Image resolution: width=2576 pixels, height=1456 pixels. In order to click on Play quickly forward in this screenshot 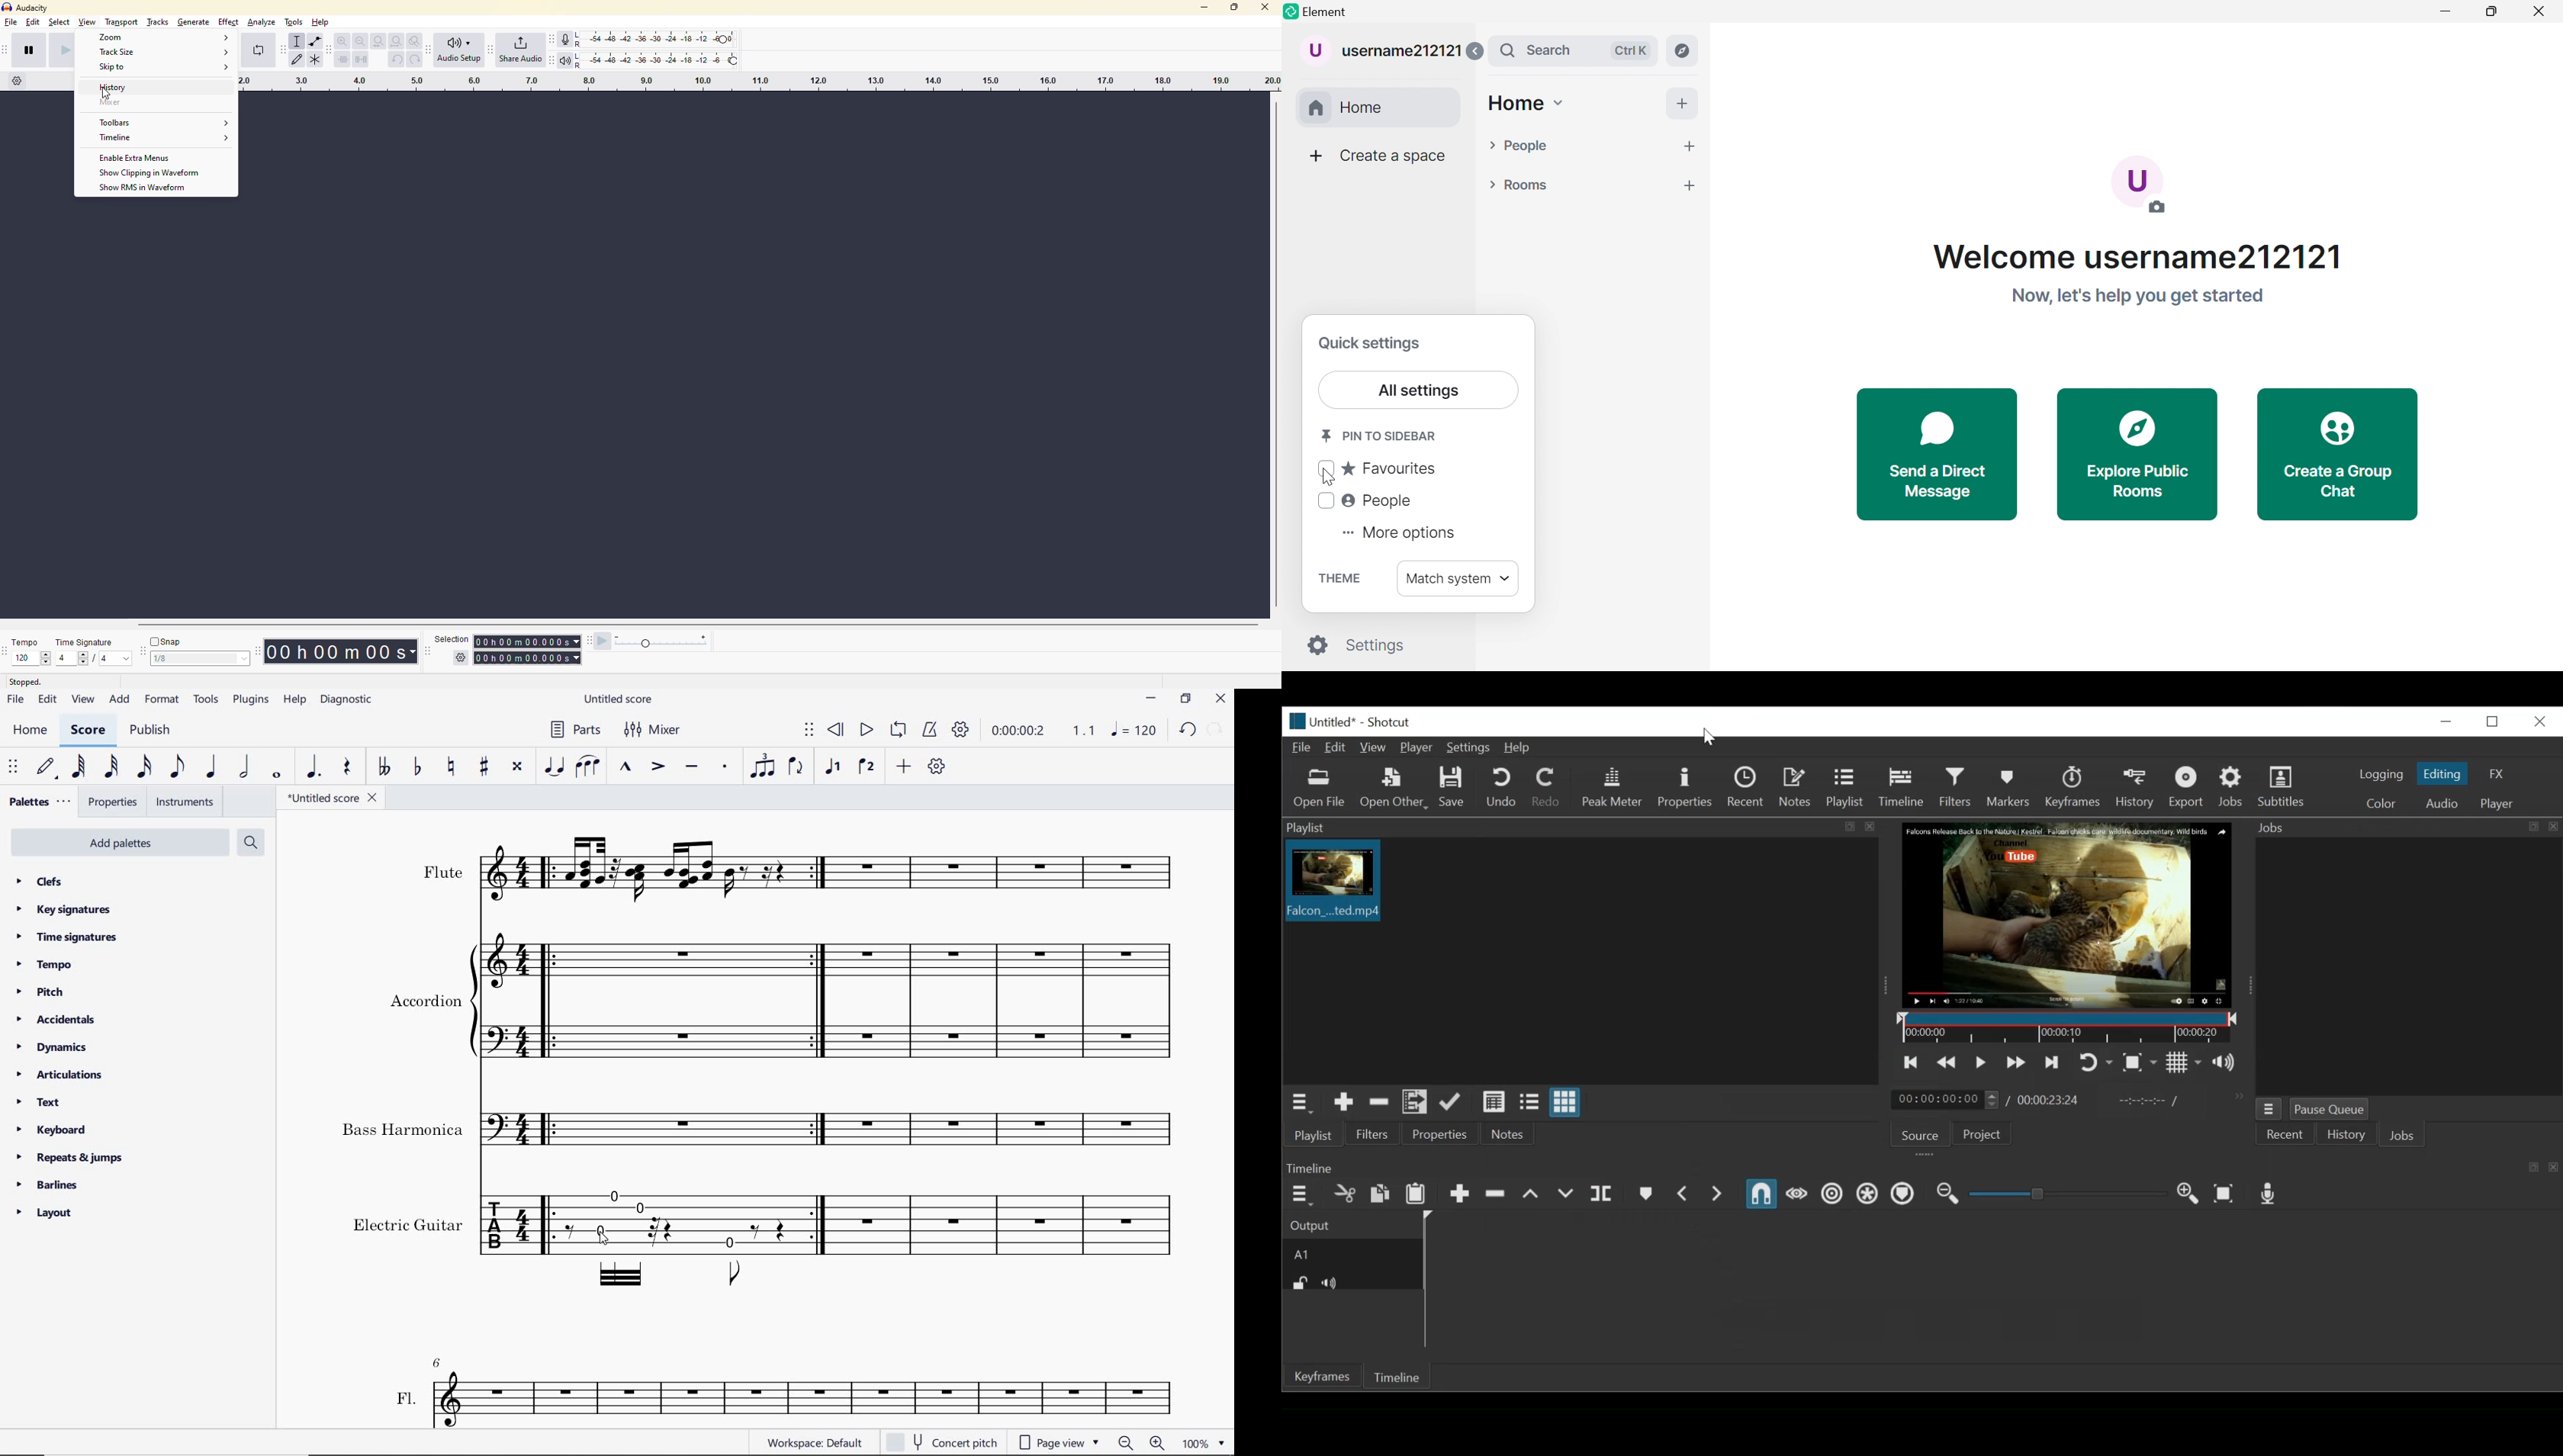, I will do `click(2016, 1063)`.